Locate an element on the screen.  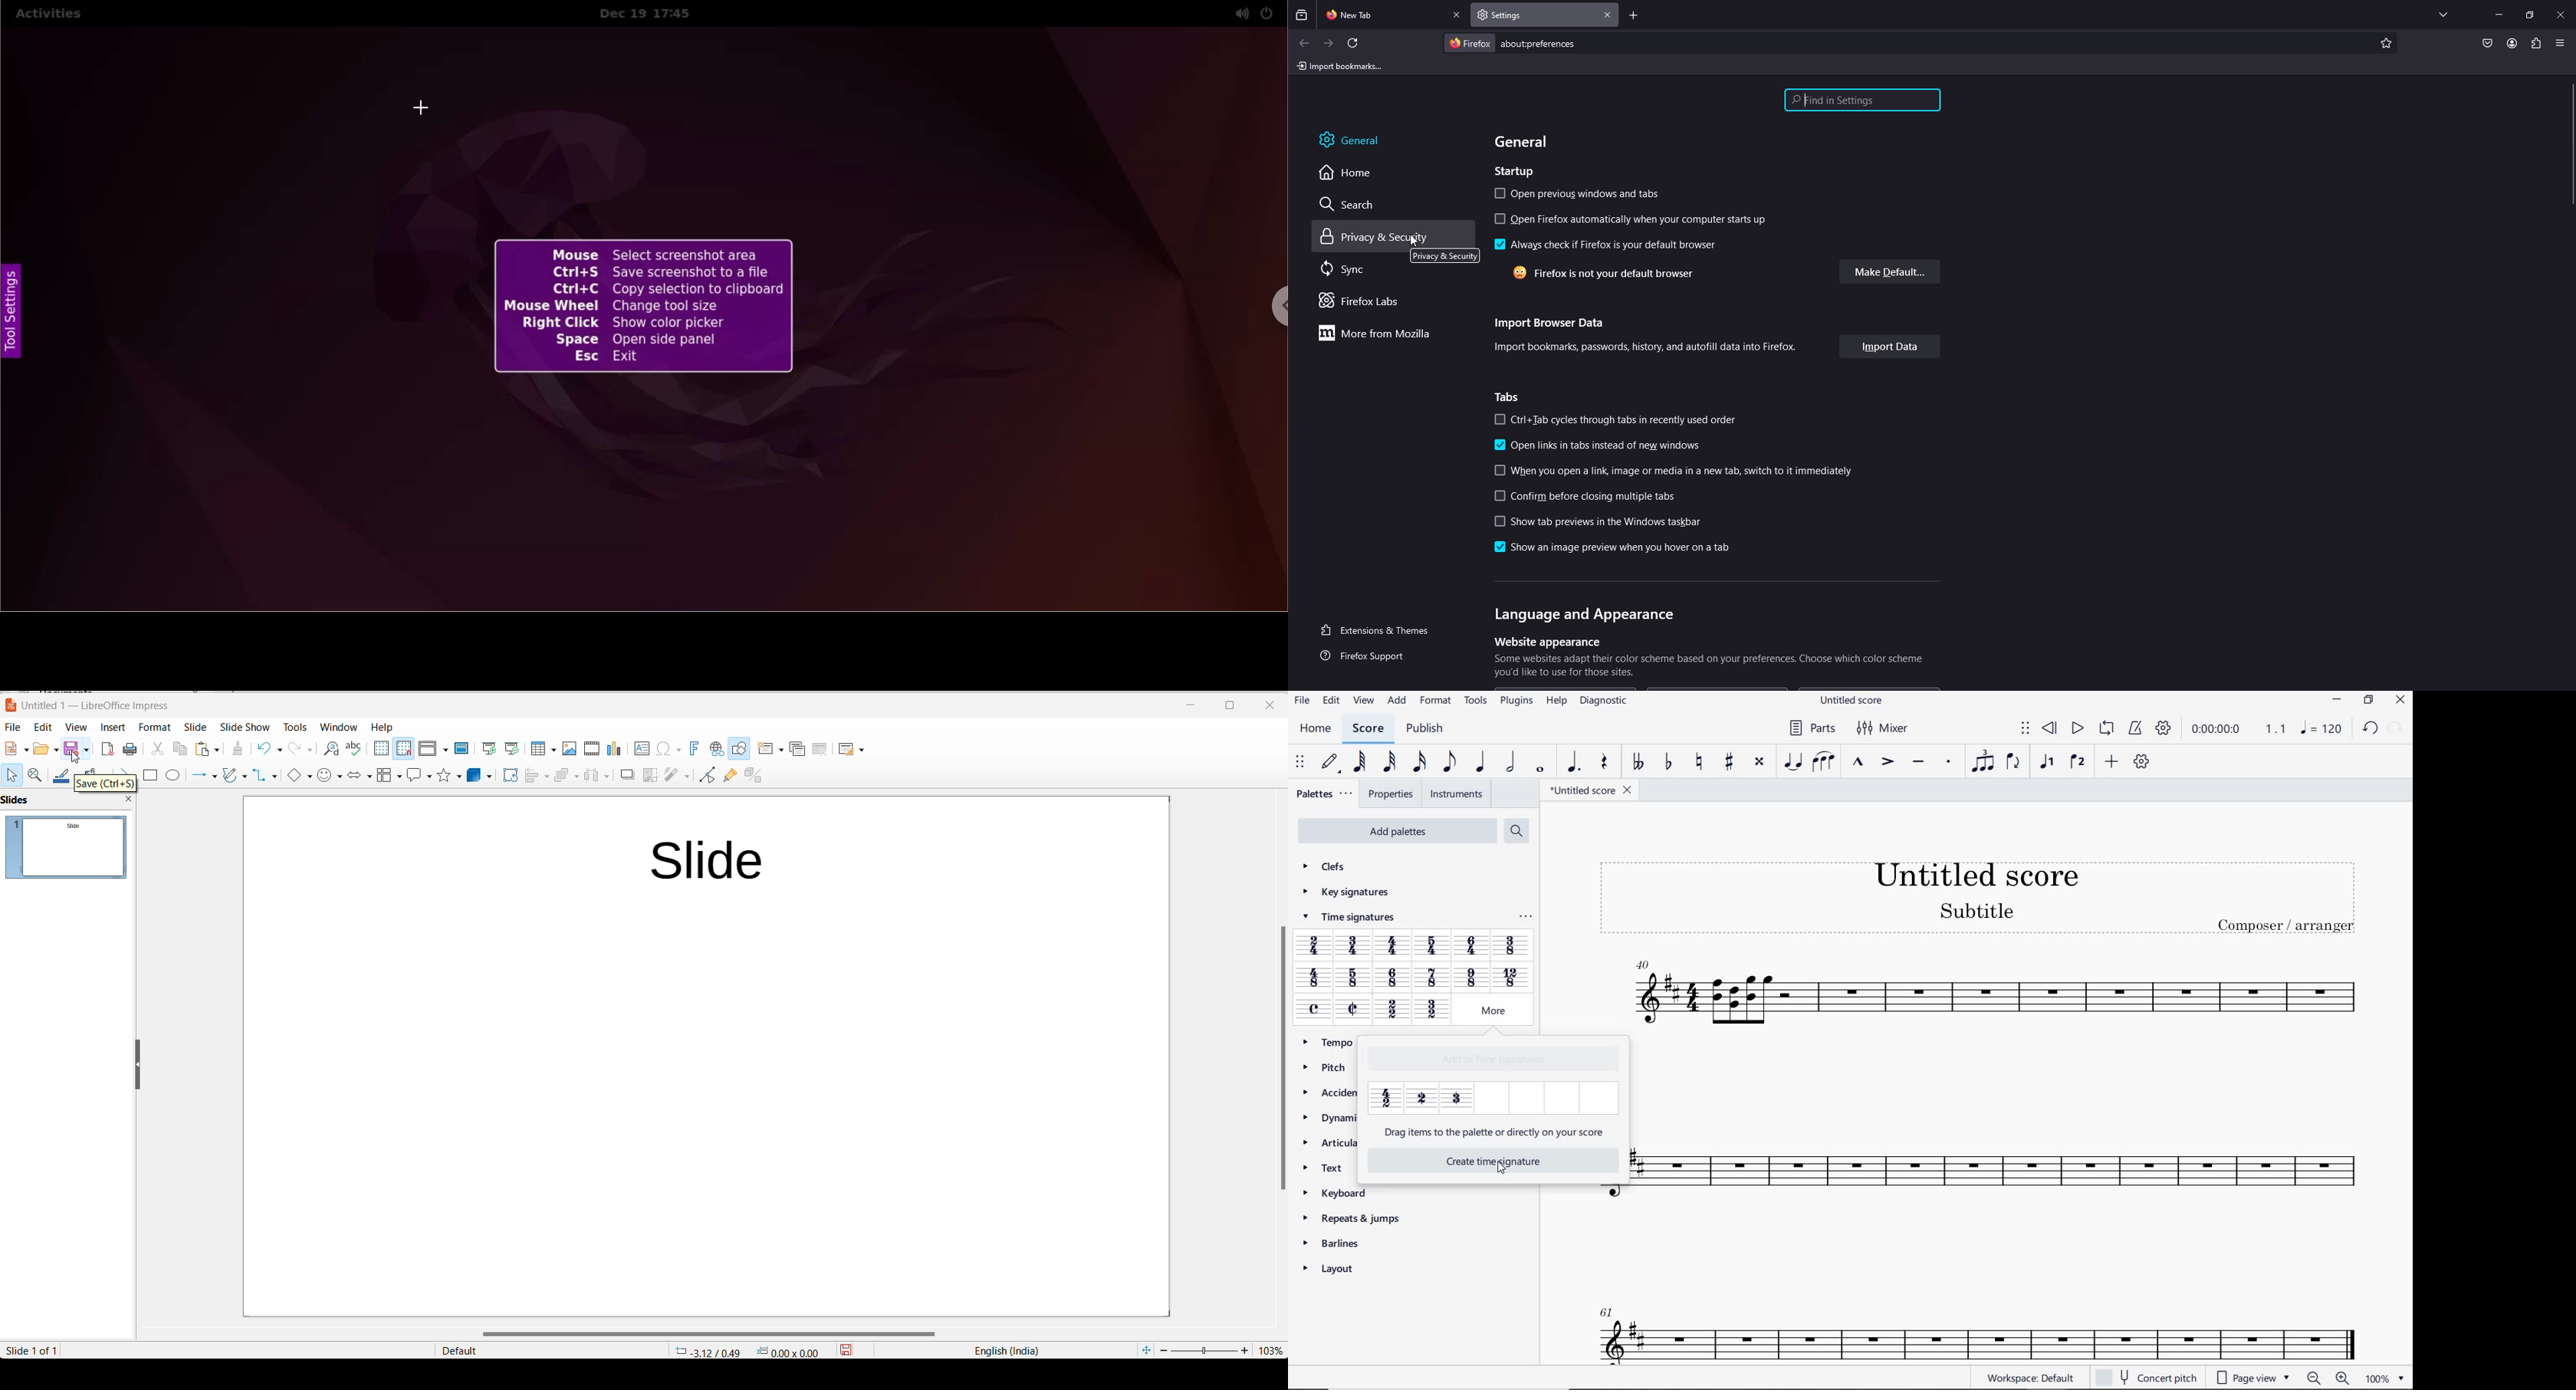
slides is located at coordinates (16, 798).